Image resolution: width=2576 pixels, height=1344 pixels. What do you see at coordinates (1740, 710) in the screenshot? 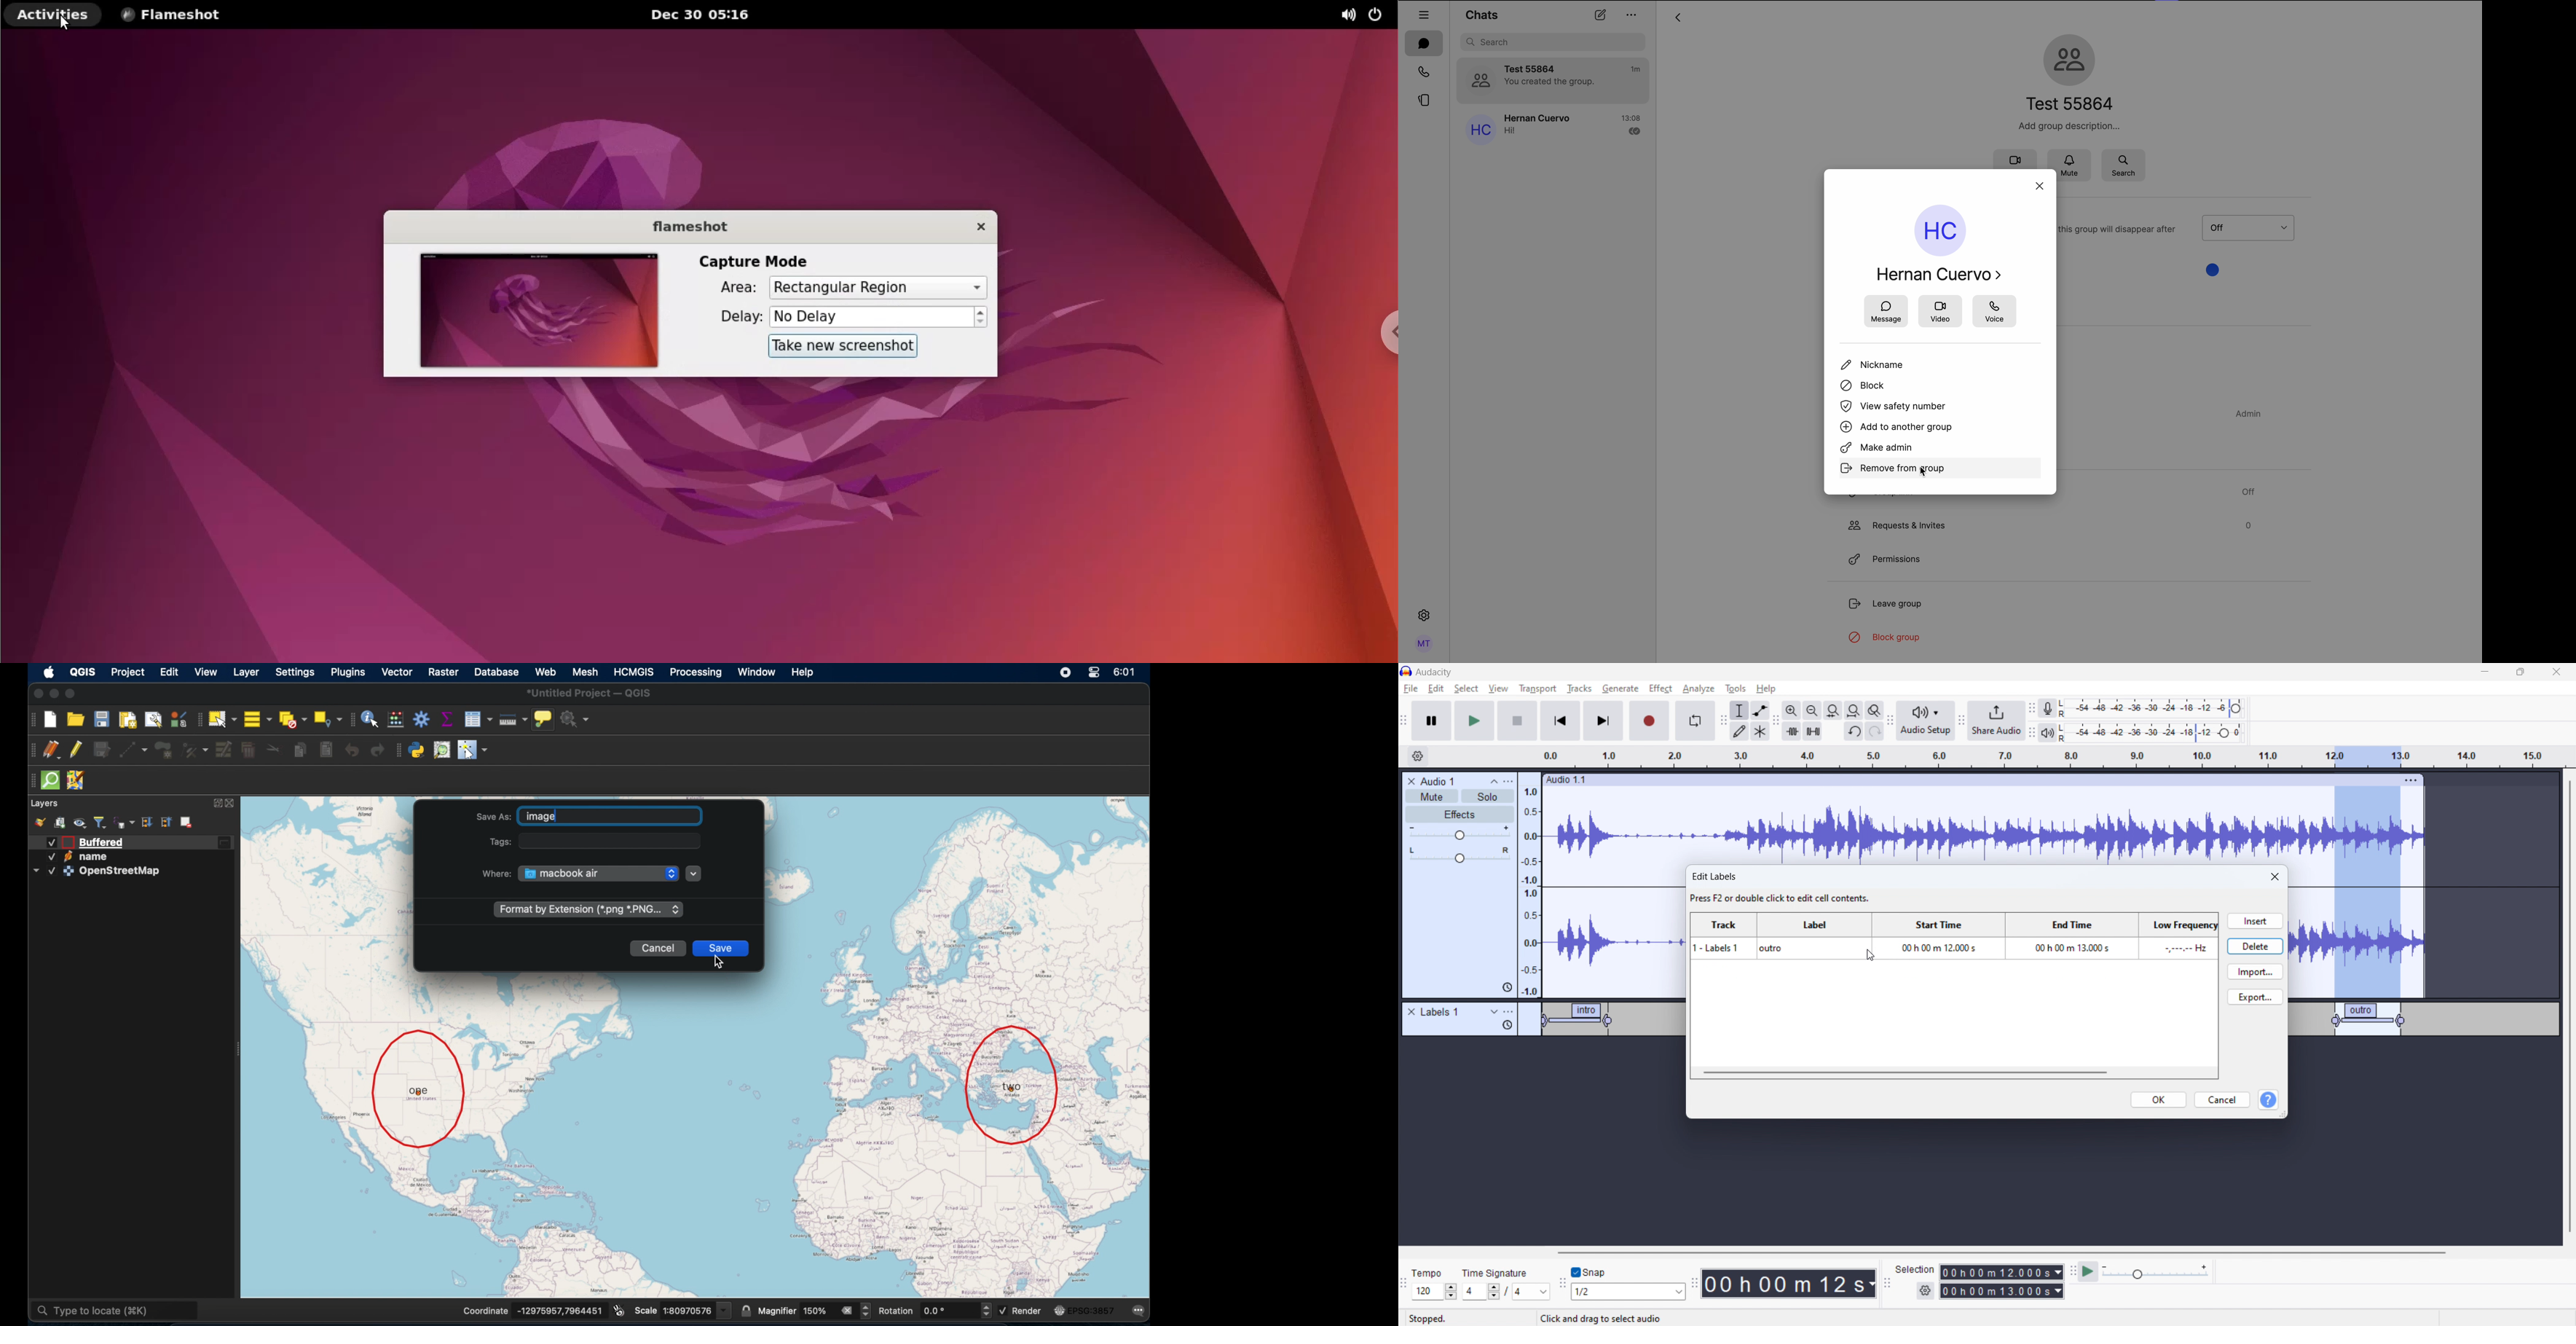
I see `selection tool` at bounding box center [1740, 710].